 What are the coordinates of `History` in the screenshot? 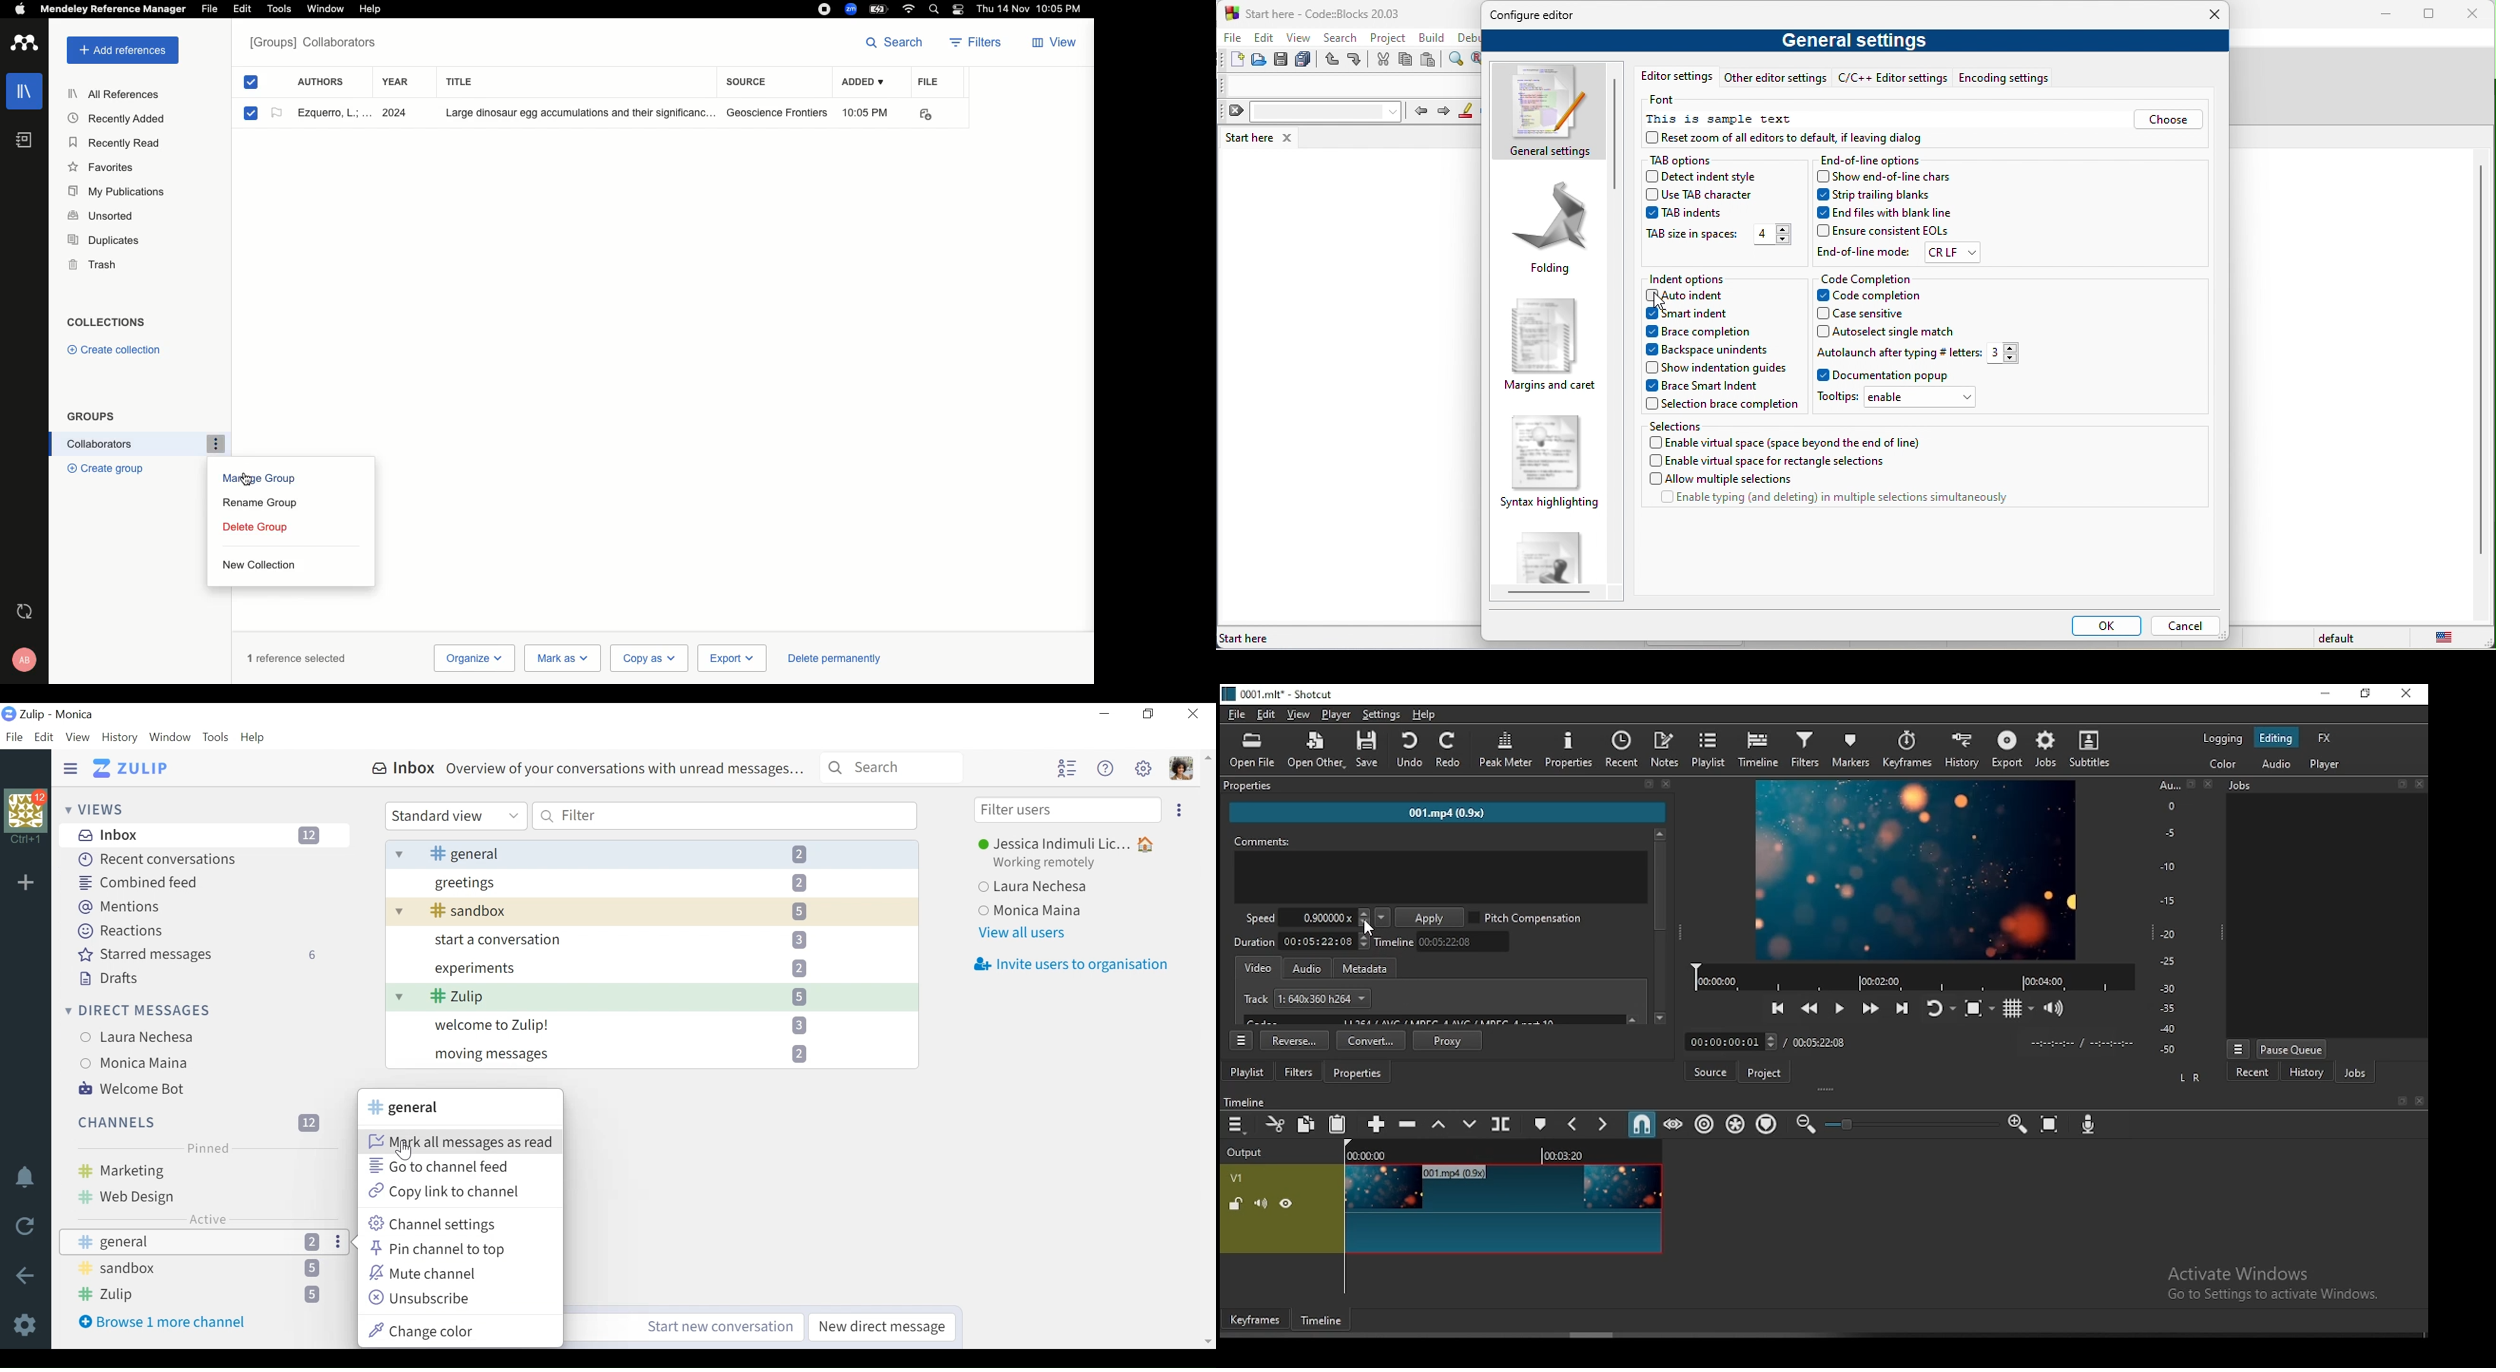 It's located at (120, 738).